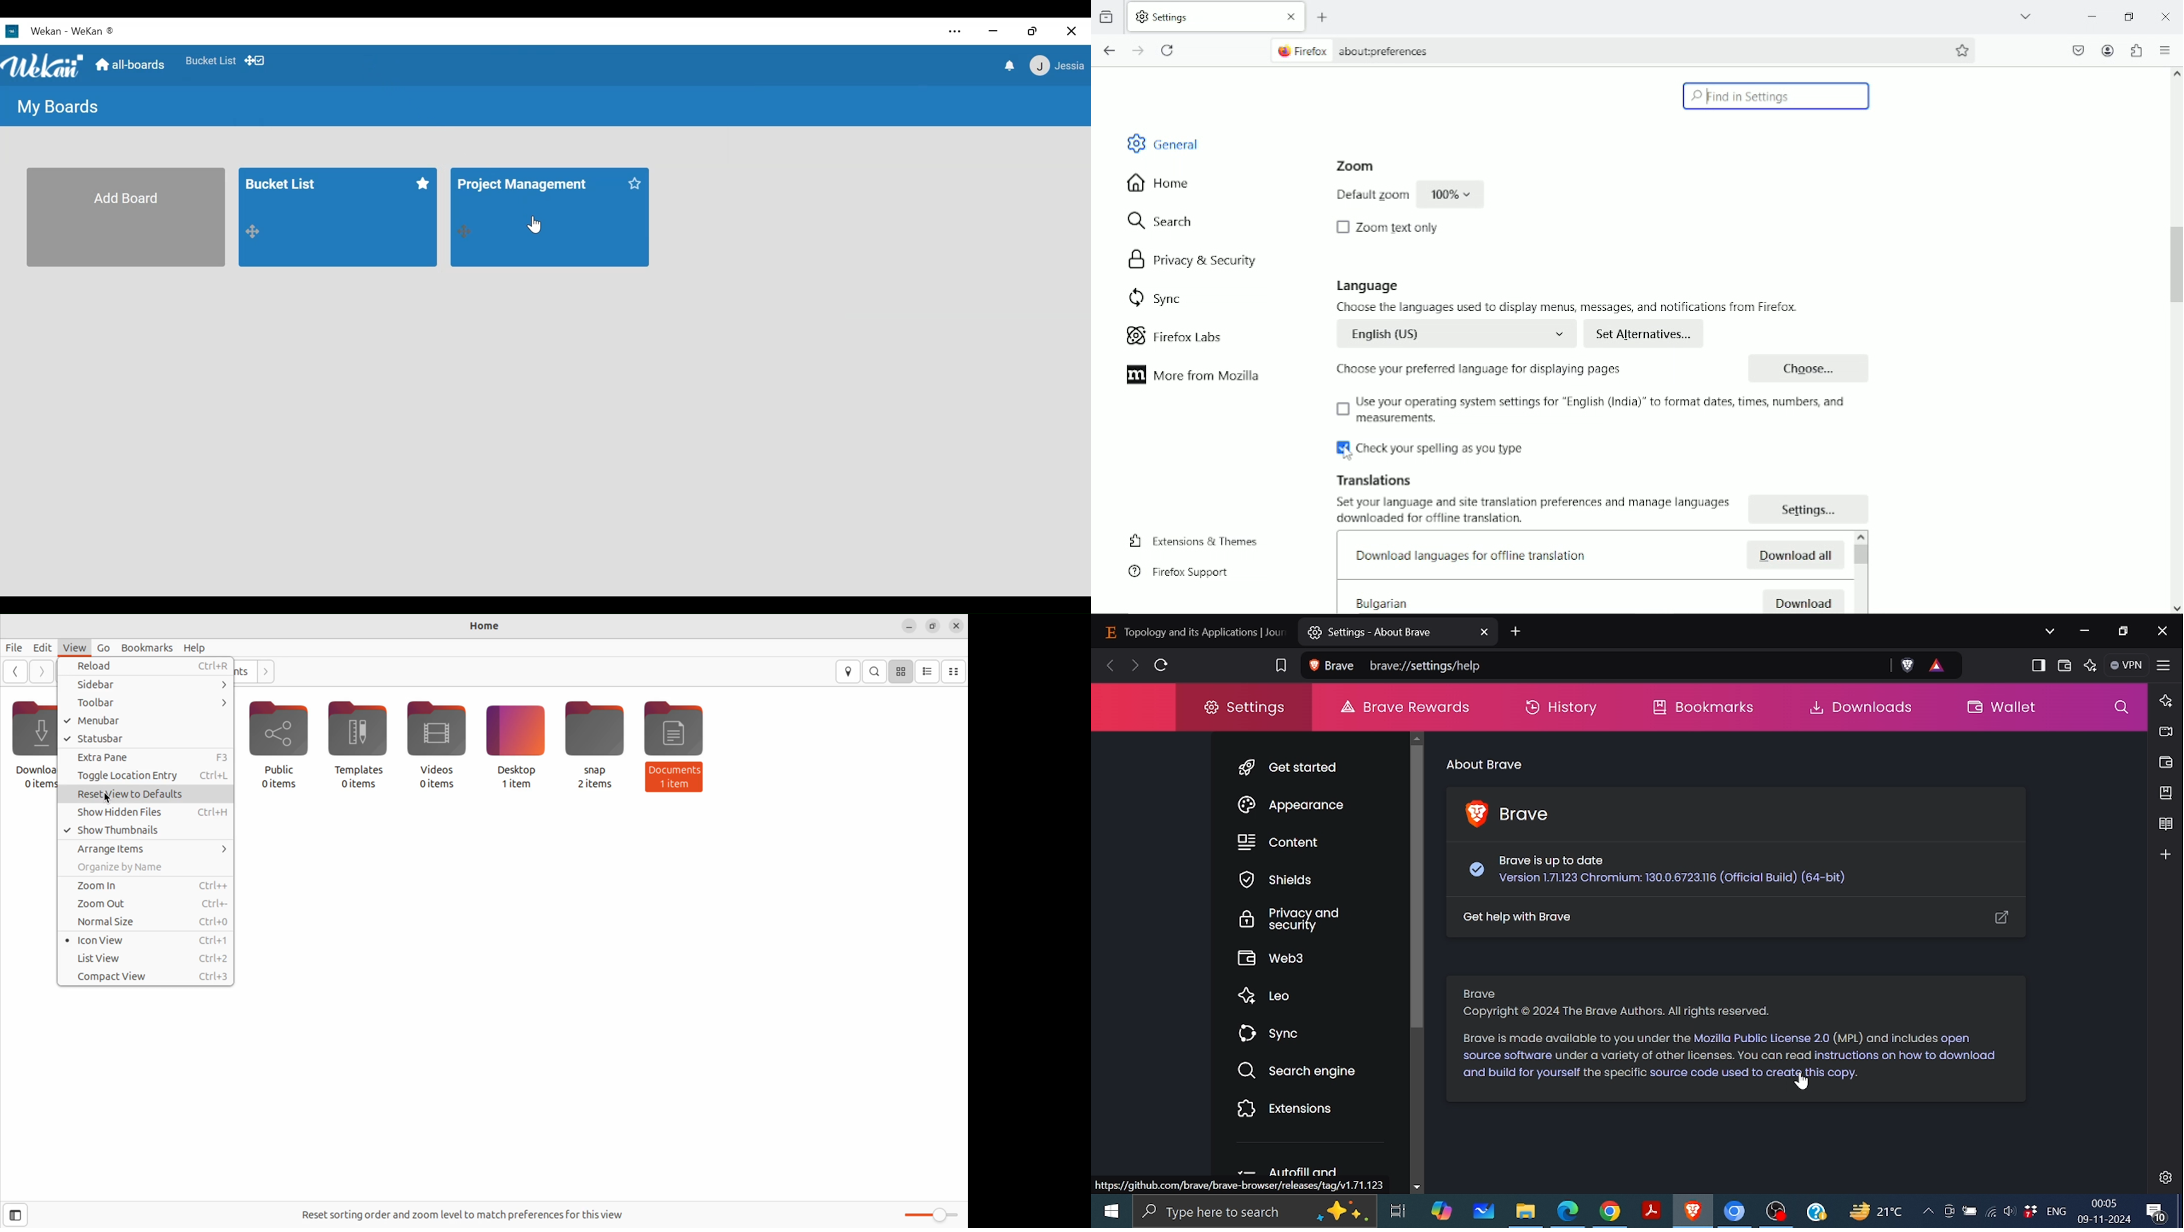 Image resolution: width=2184 pixels, height=1232 pixels. Describe the element at coordinates (1163, 142) in the screenshot. I see `General` at that location.